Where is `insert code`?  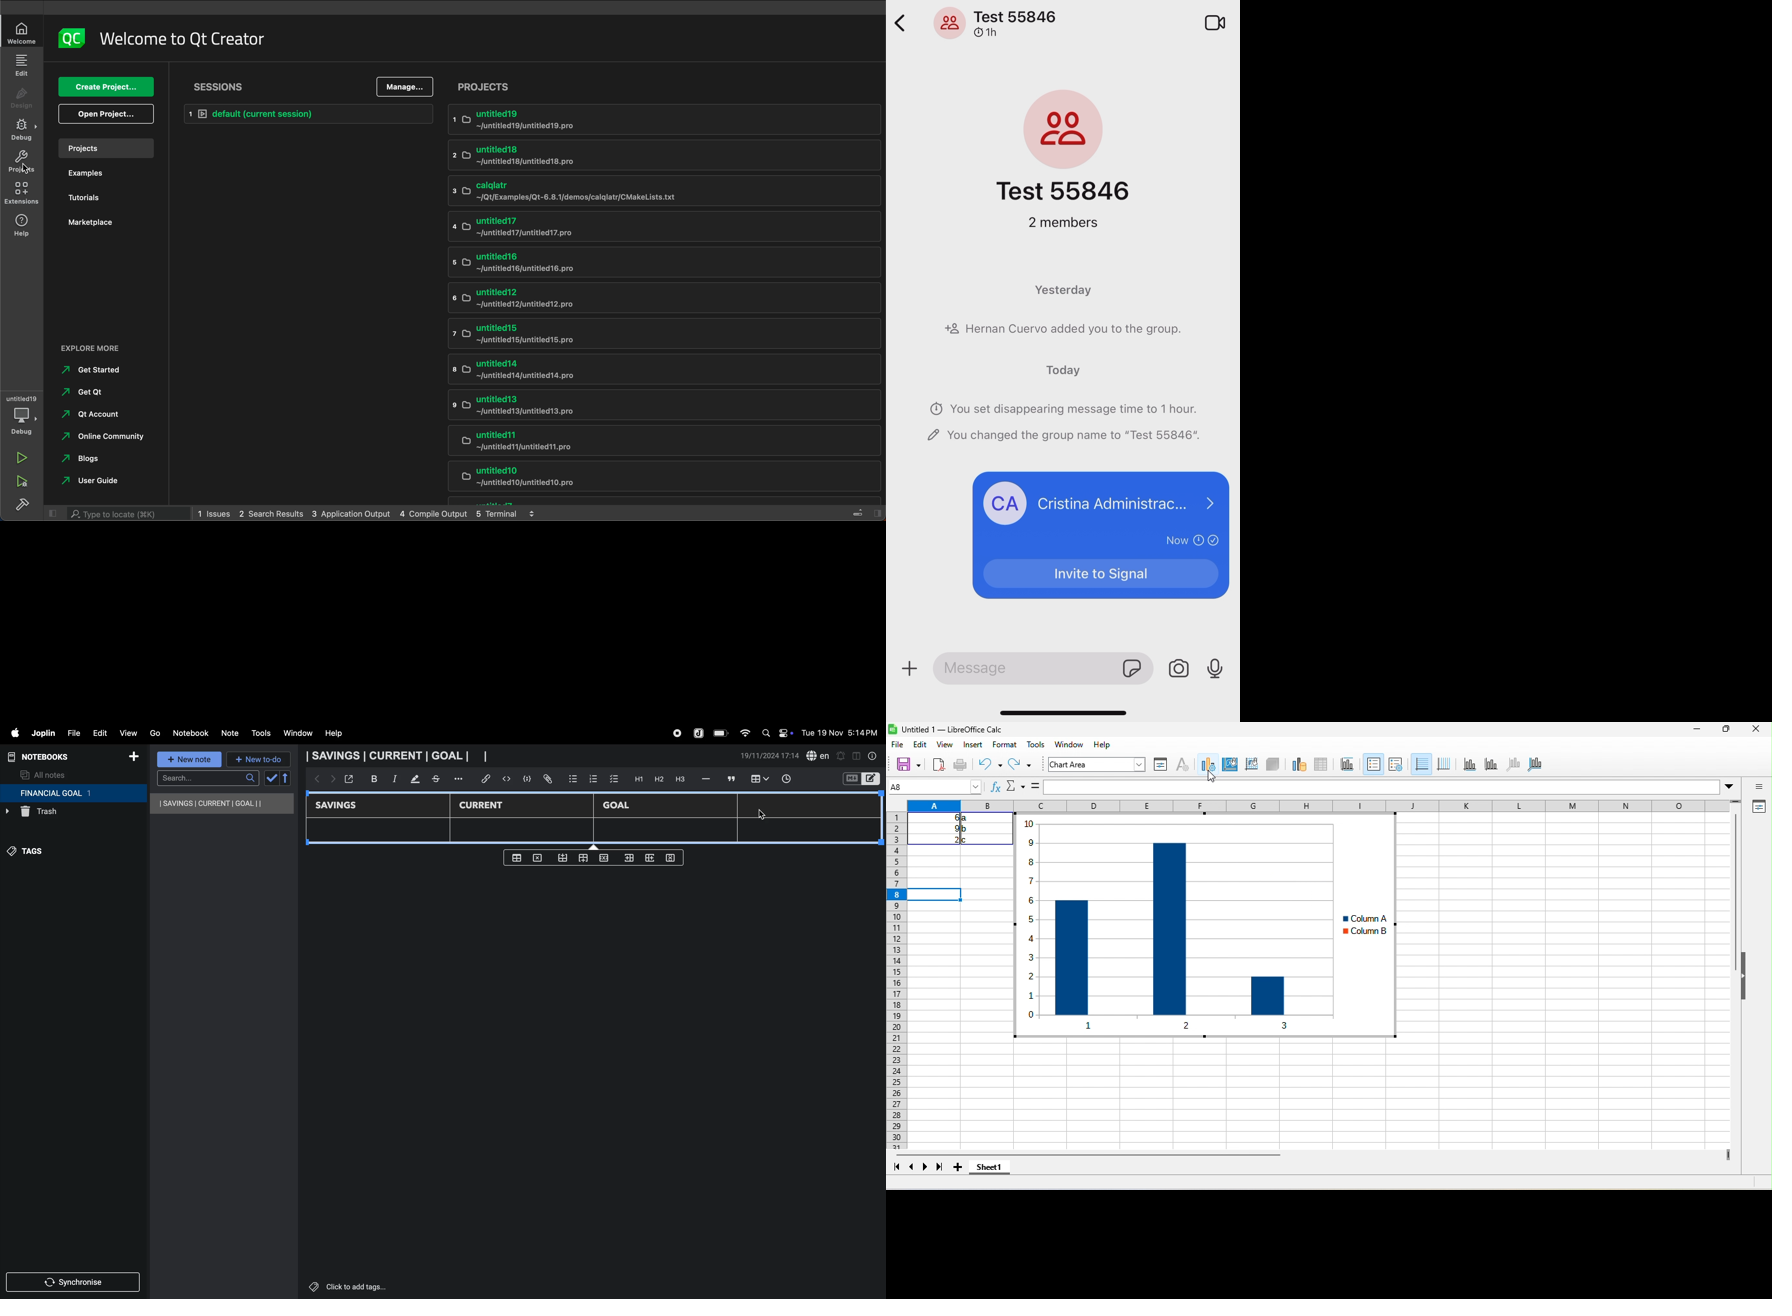 insert code is located at coordinates (507, 779).